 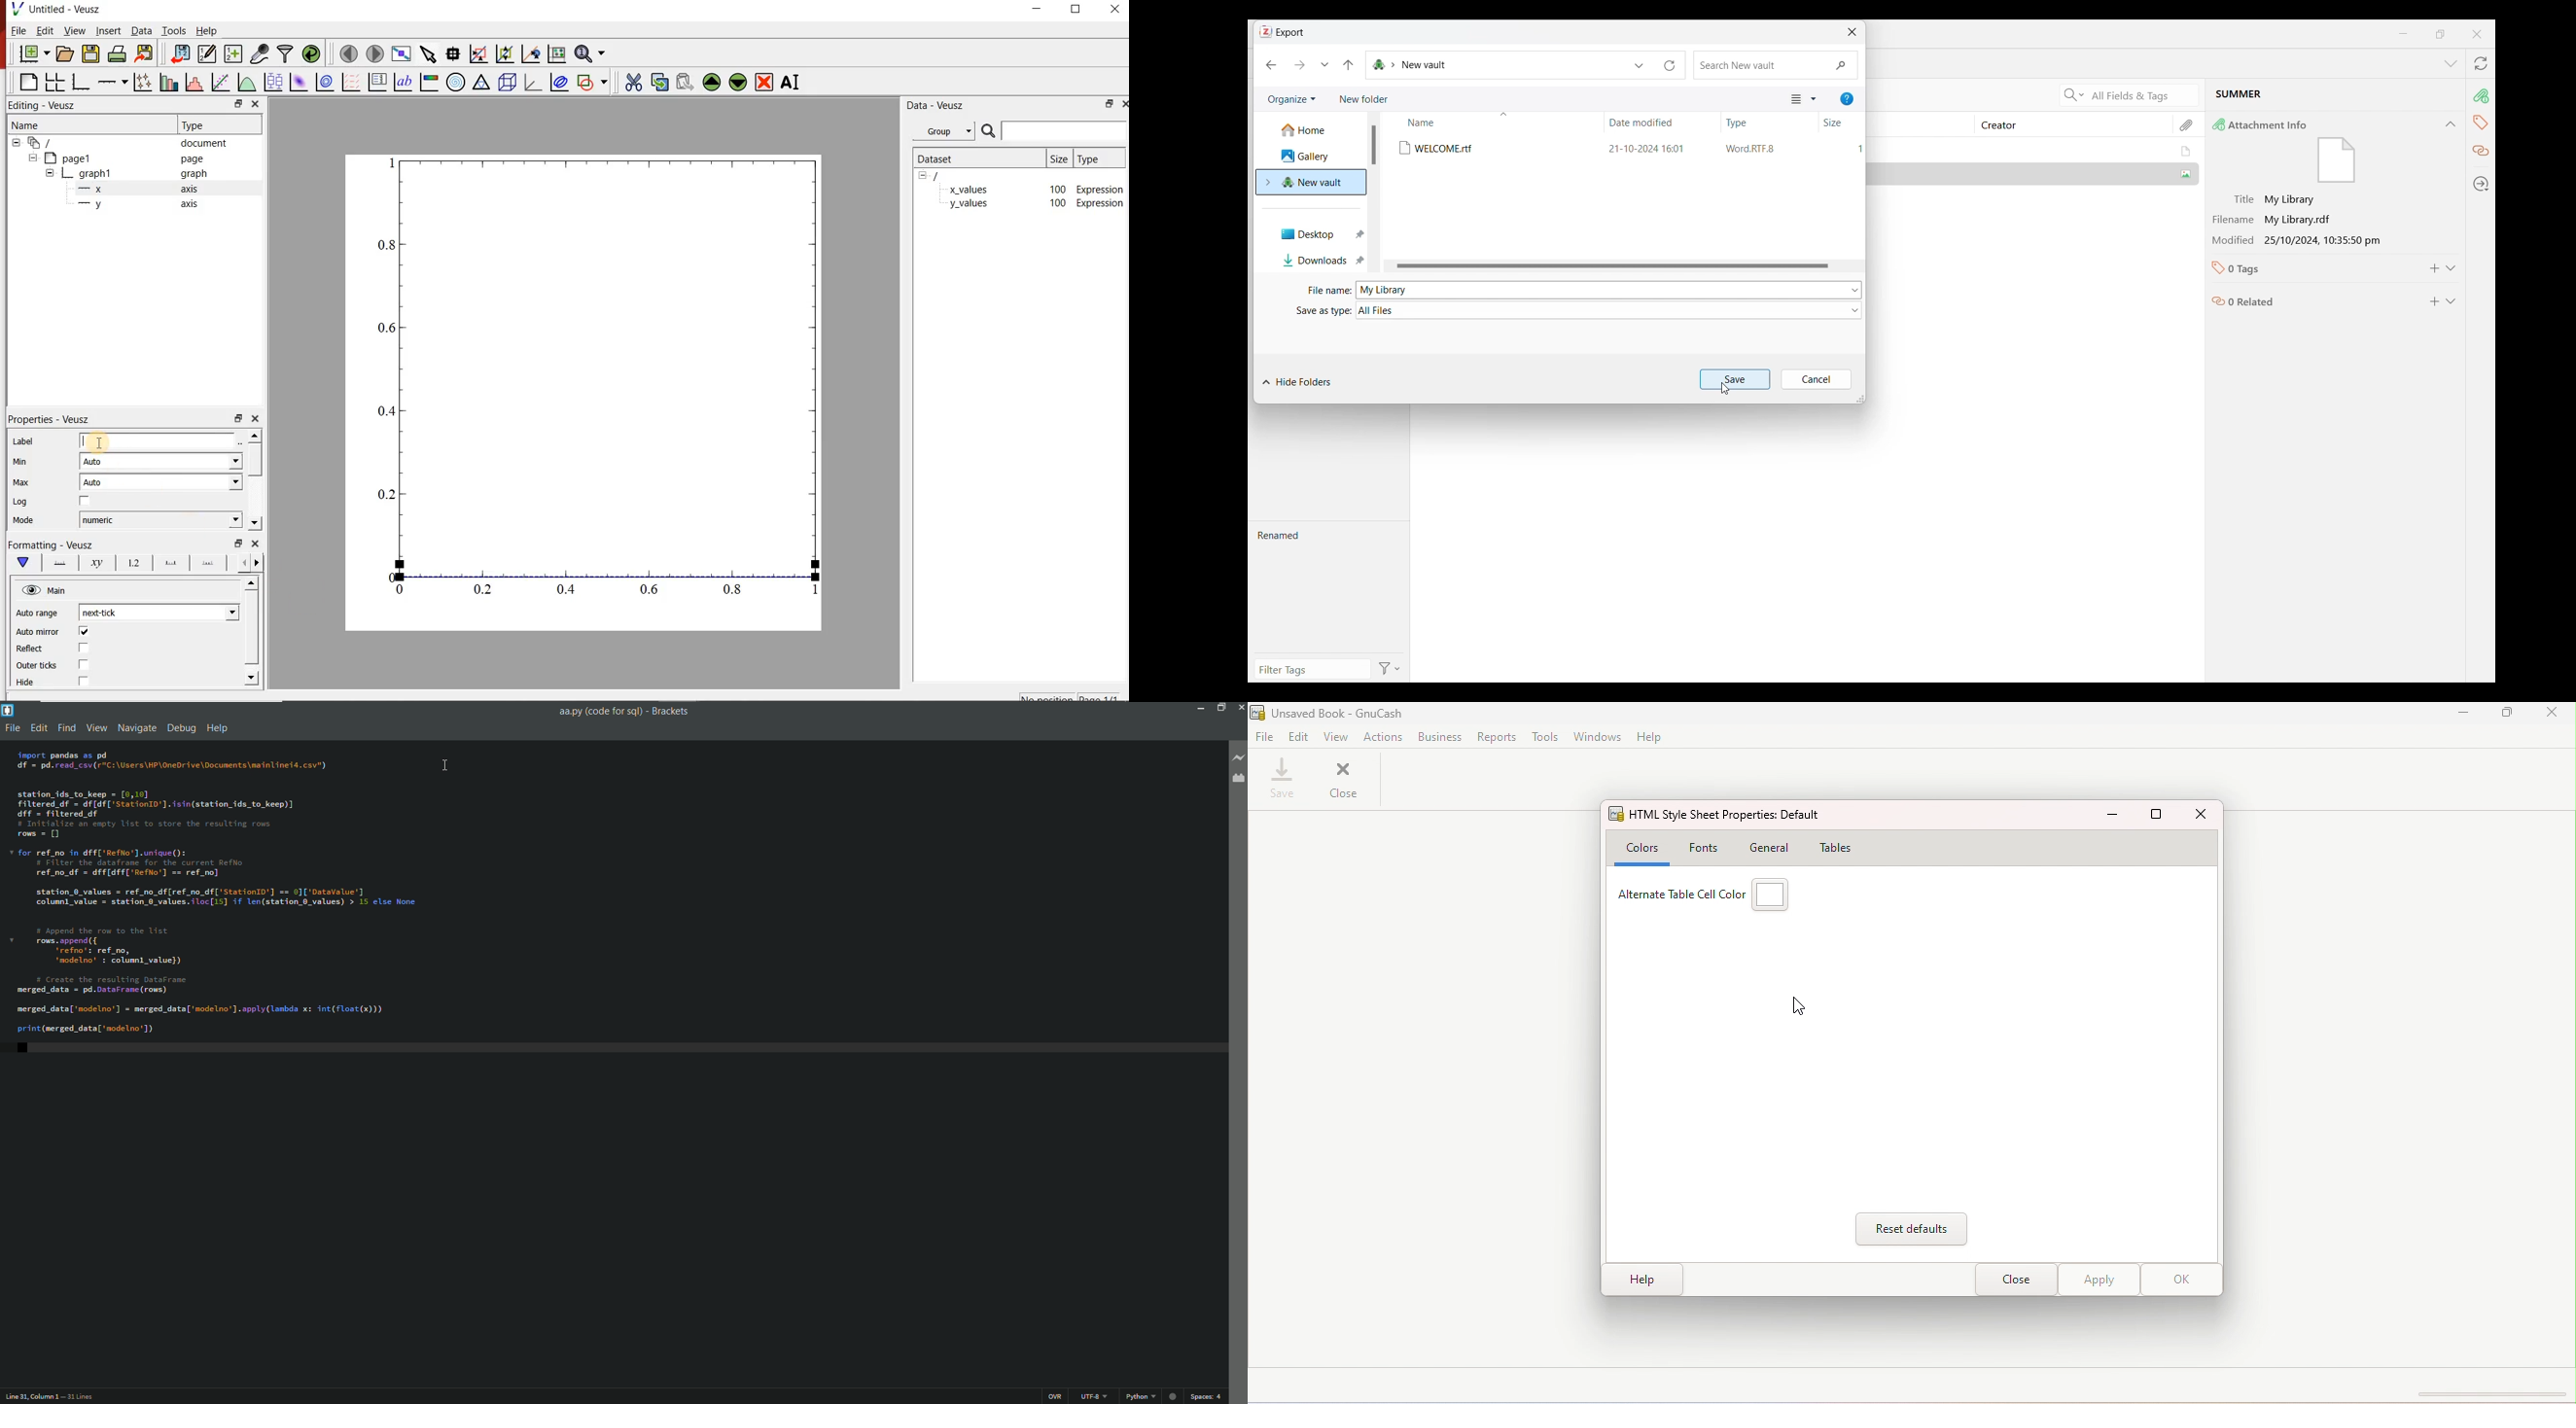 What do you see at coordinates (161, 461) in the screenshot?
I see `auto` at bounding box center [161, 461].